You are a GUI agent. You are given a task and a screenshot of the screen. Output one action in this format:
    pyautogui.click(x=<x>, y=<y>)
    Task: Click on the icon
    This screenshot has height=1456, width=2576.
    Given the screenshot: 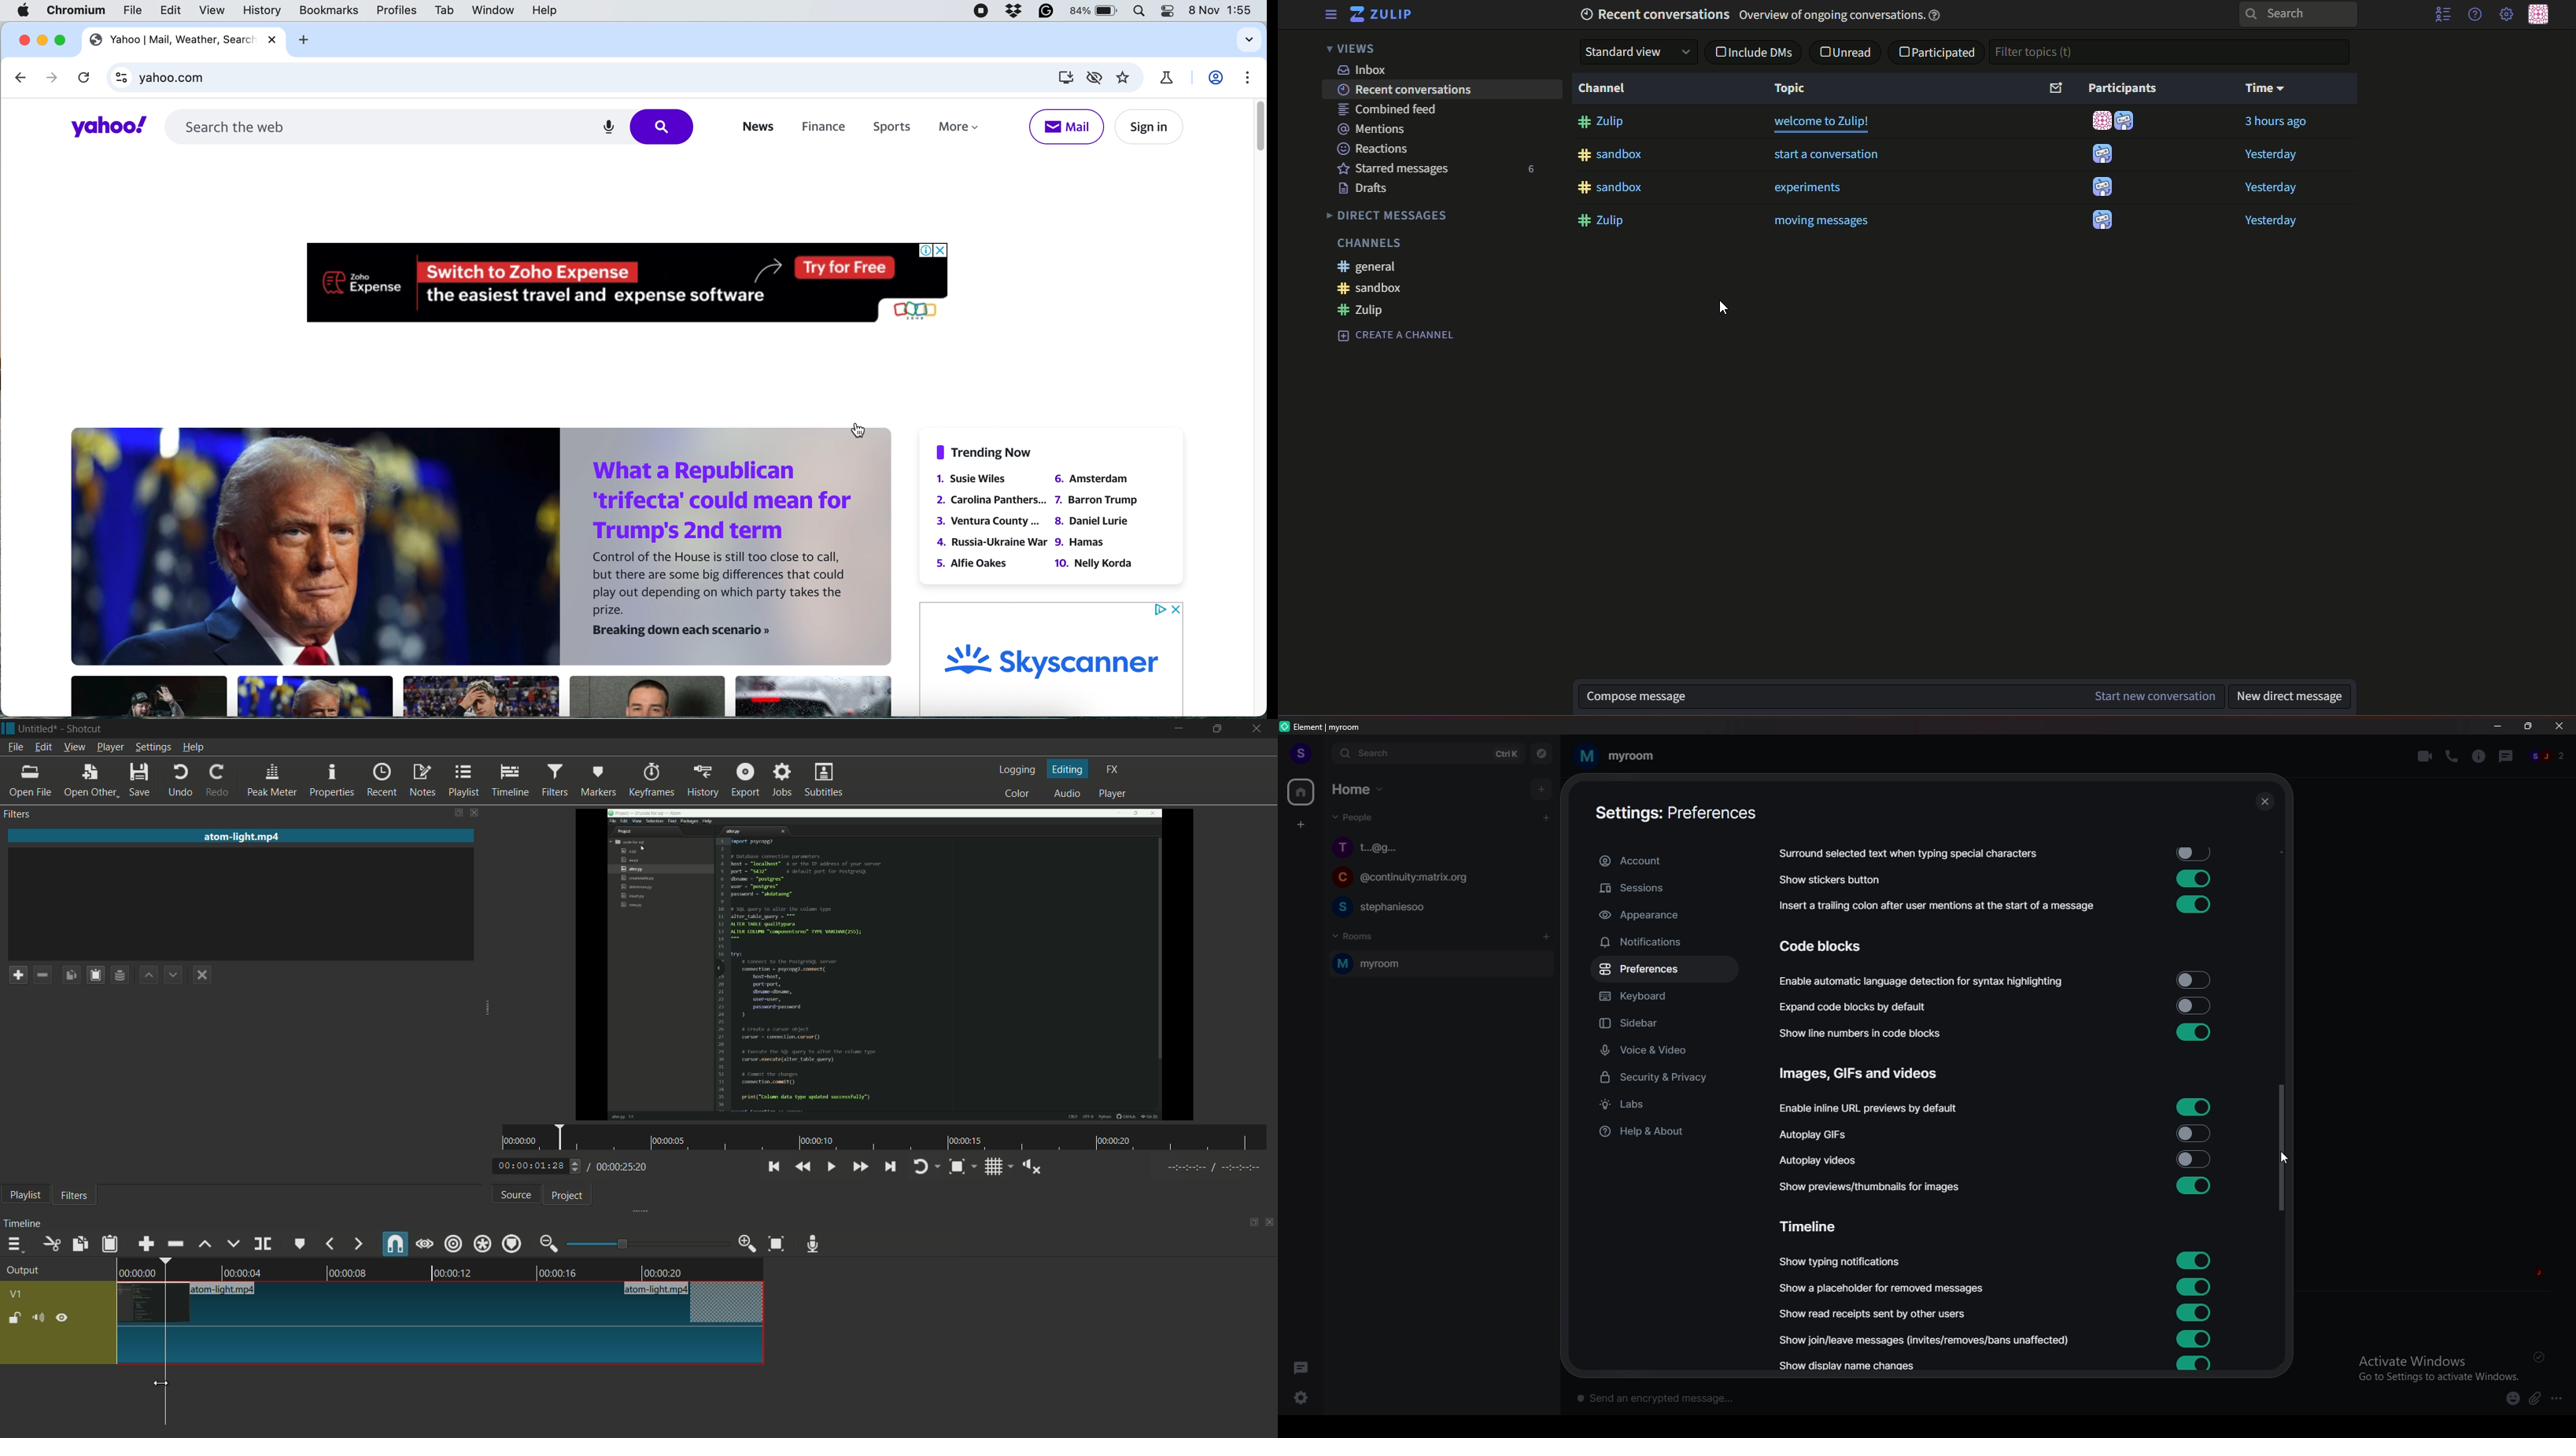 What is the action you would take?
    pyautogui.click(x=2102, y=223)
    